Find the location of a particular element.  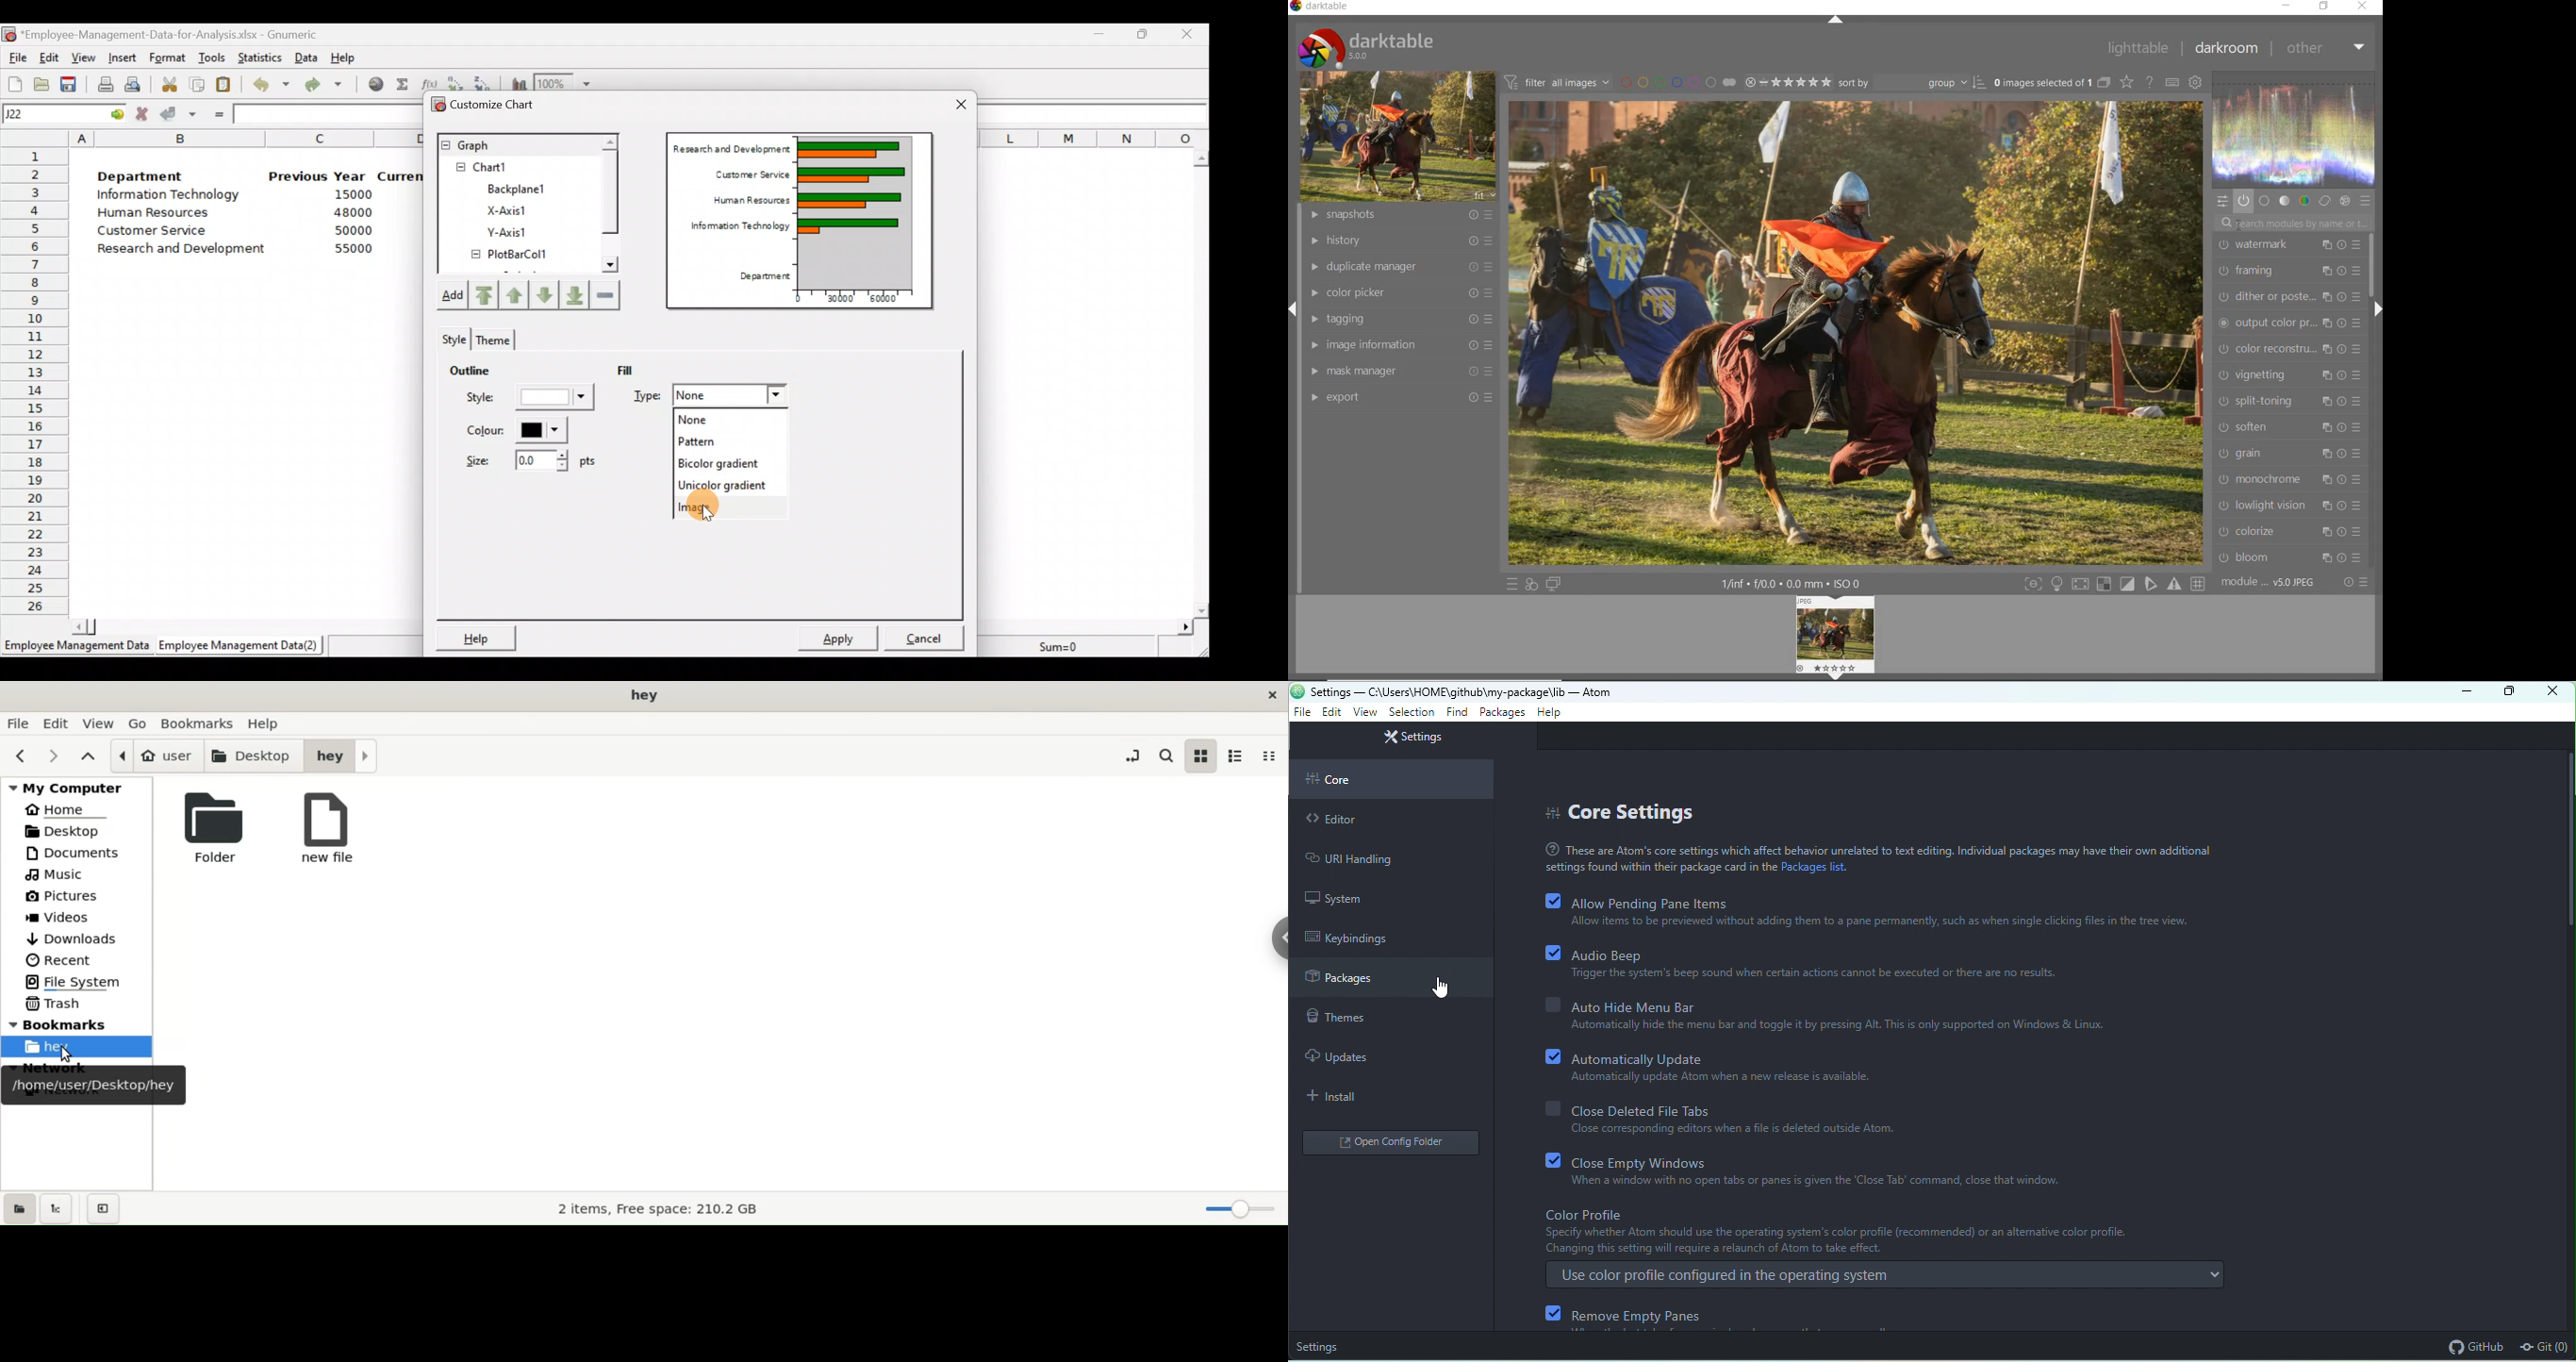

Print current file is located at coordinates (103, 82).